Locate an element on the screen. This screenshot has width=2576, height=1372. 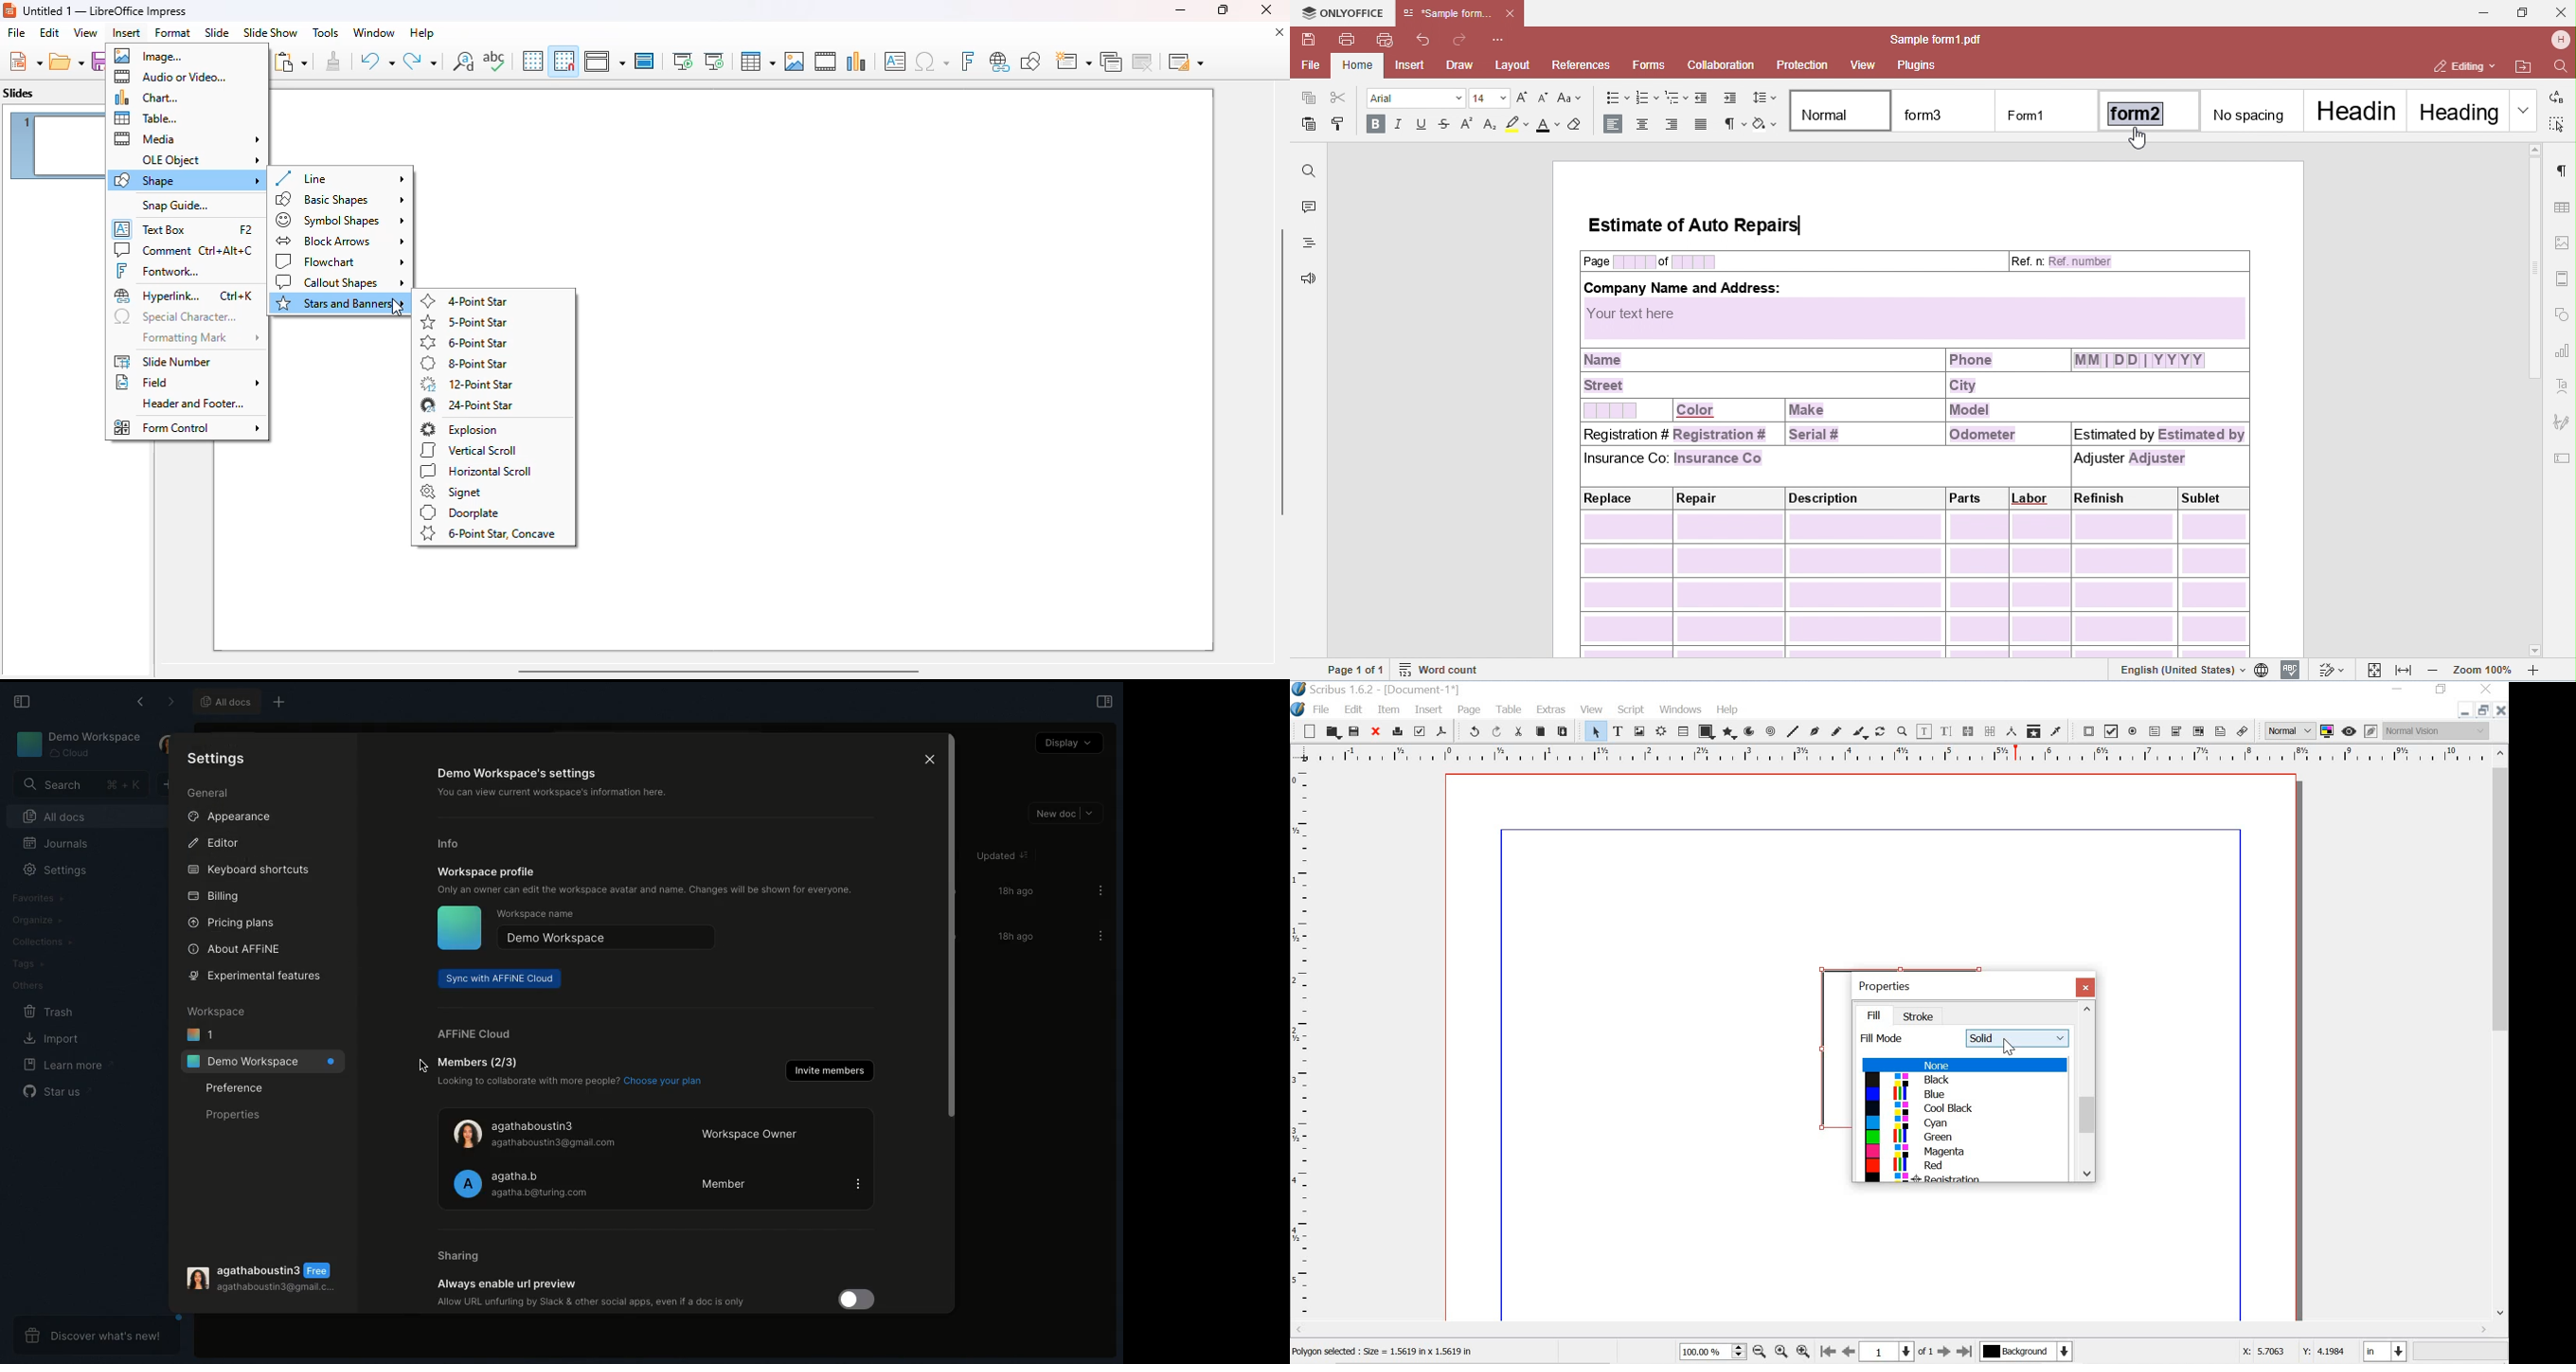
restore down is located at coordinates (2442, 690).